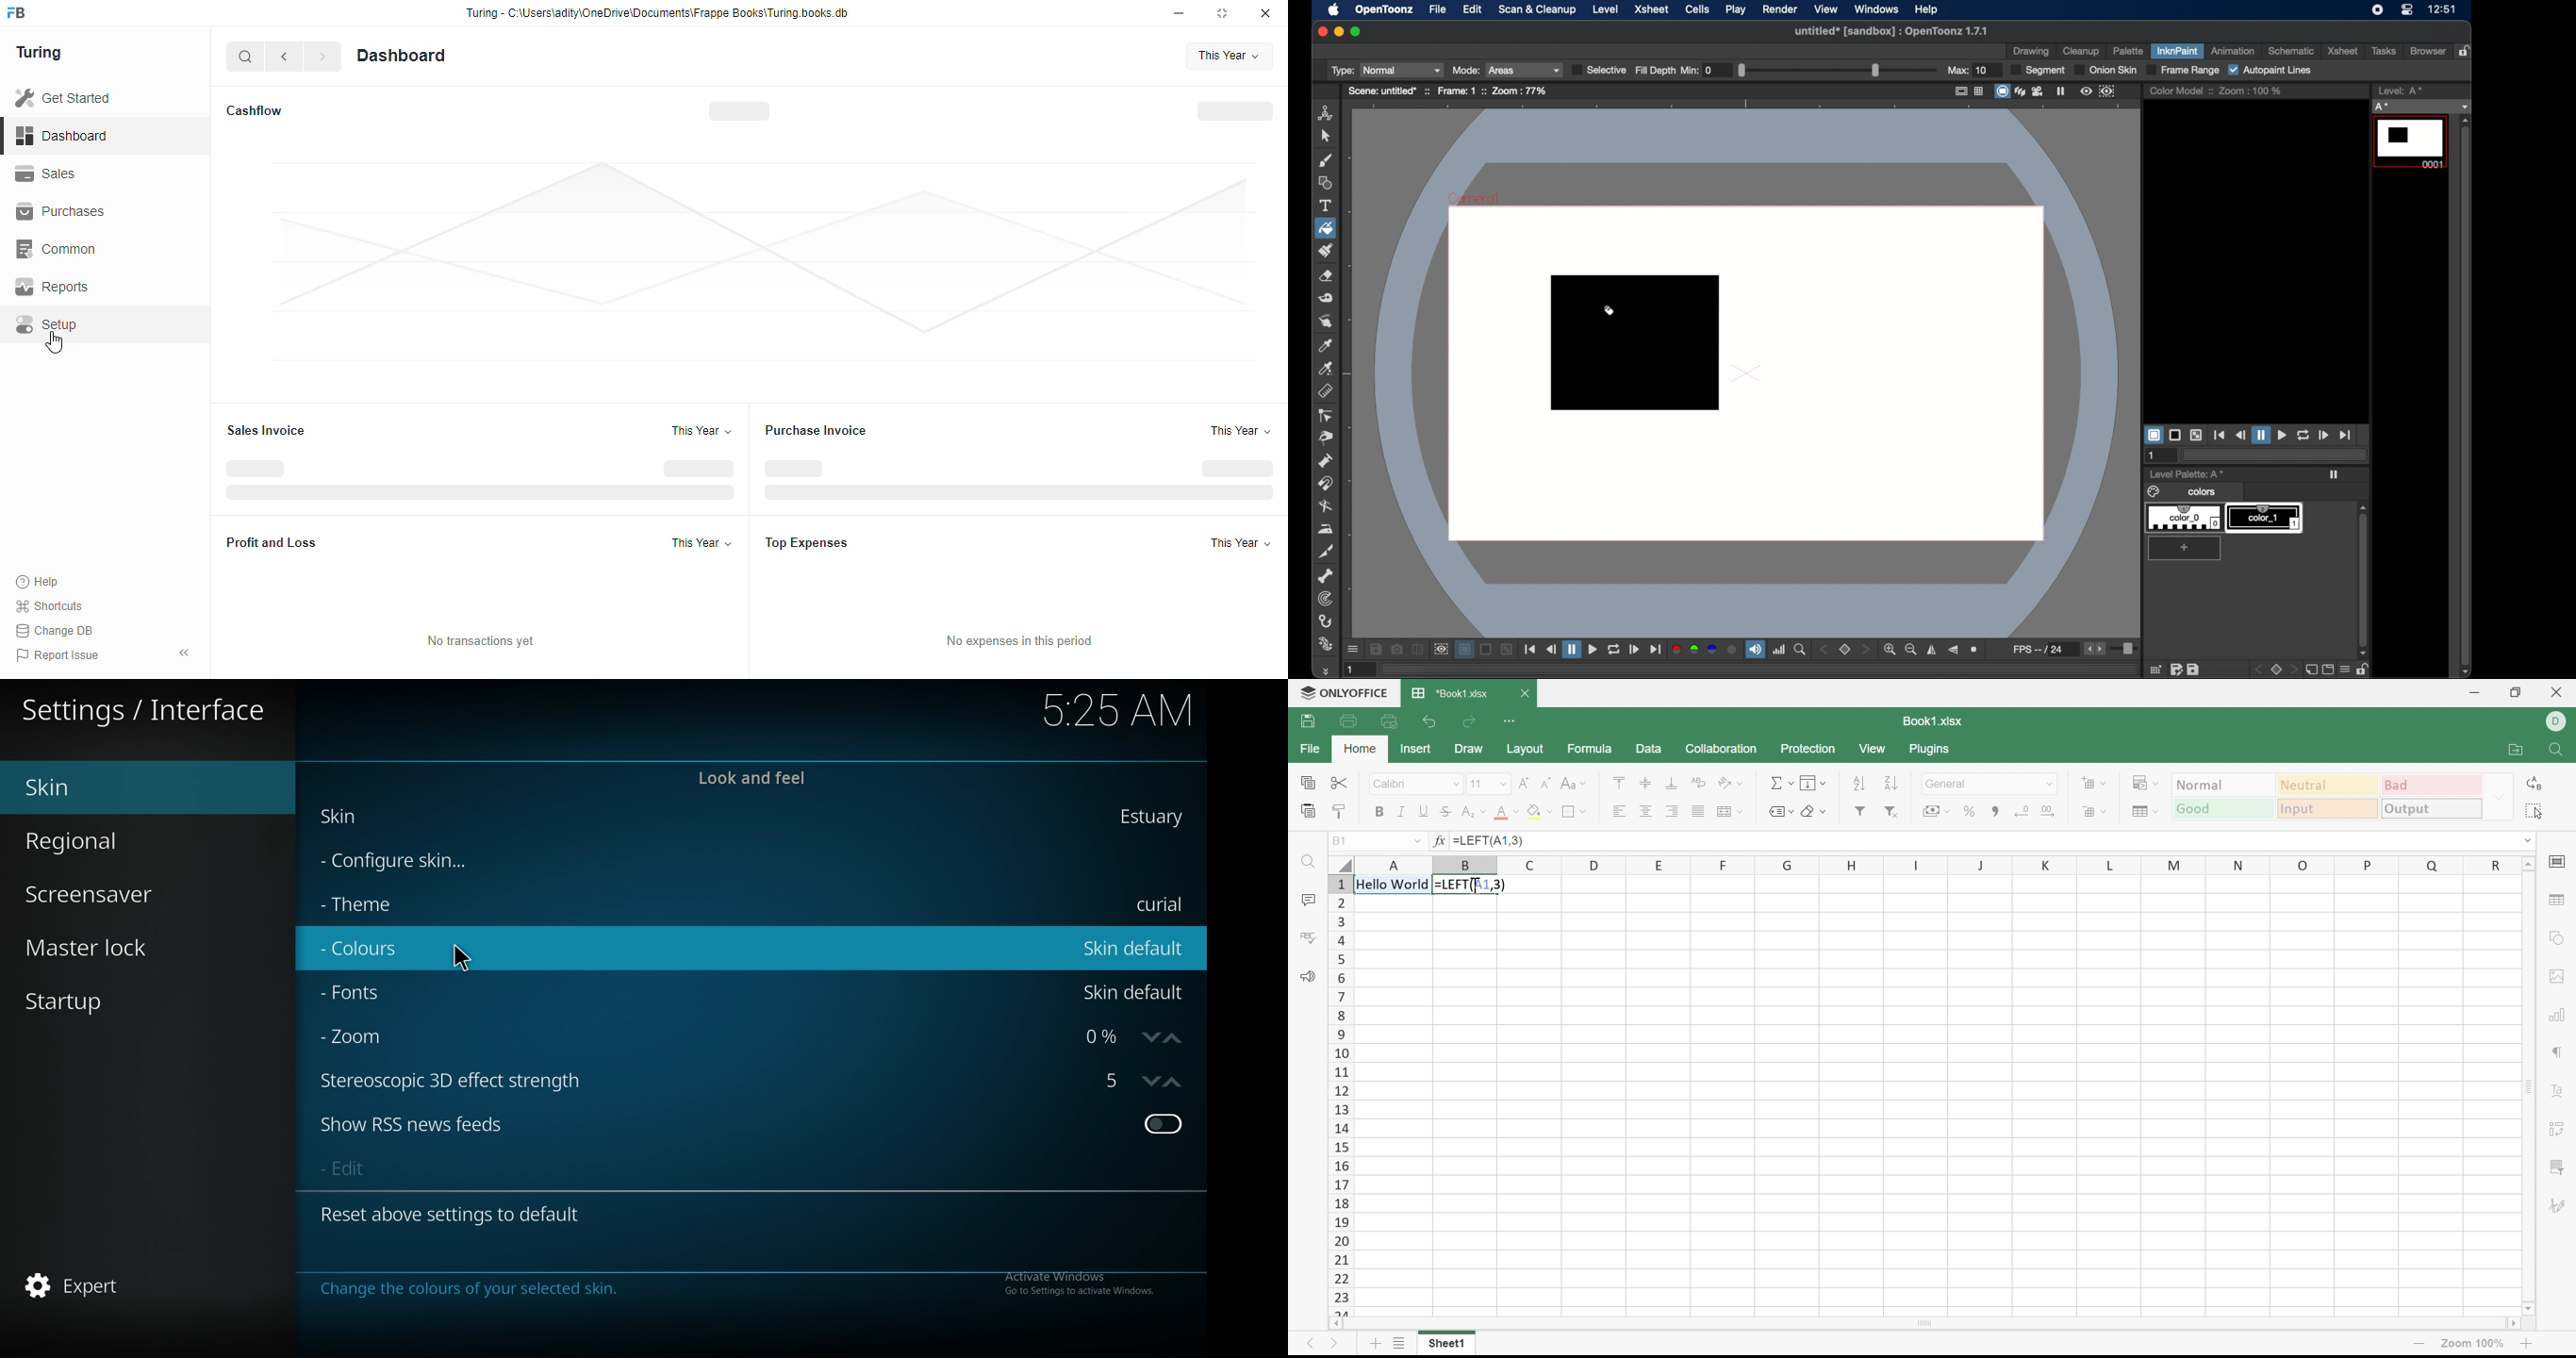  I want to click on animate tool, so click(1326, 113).